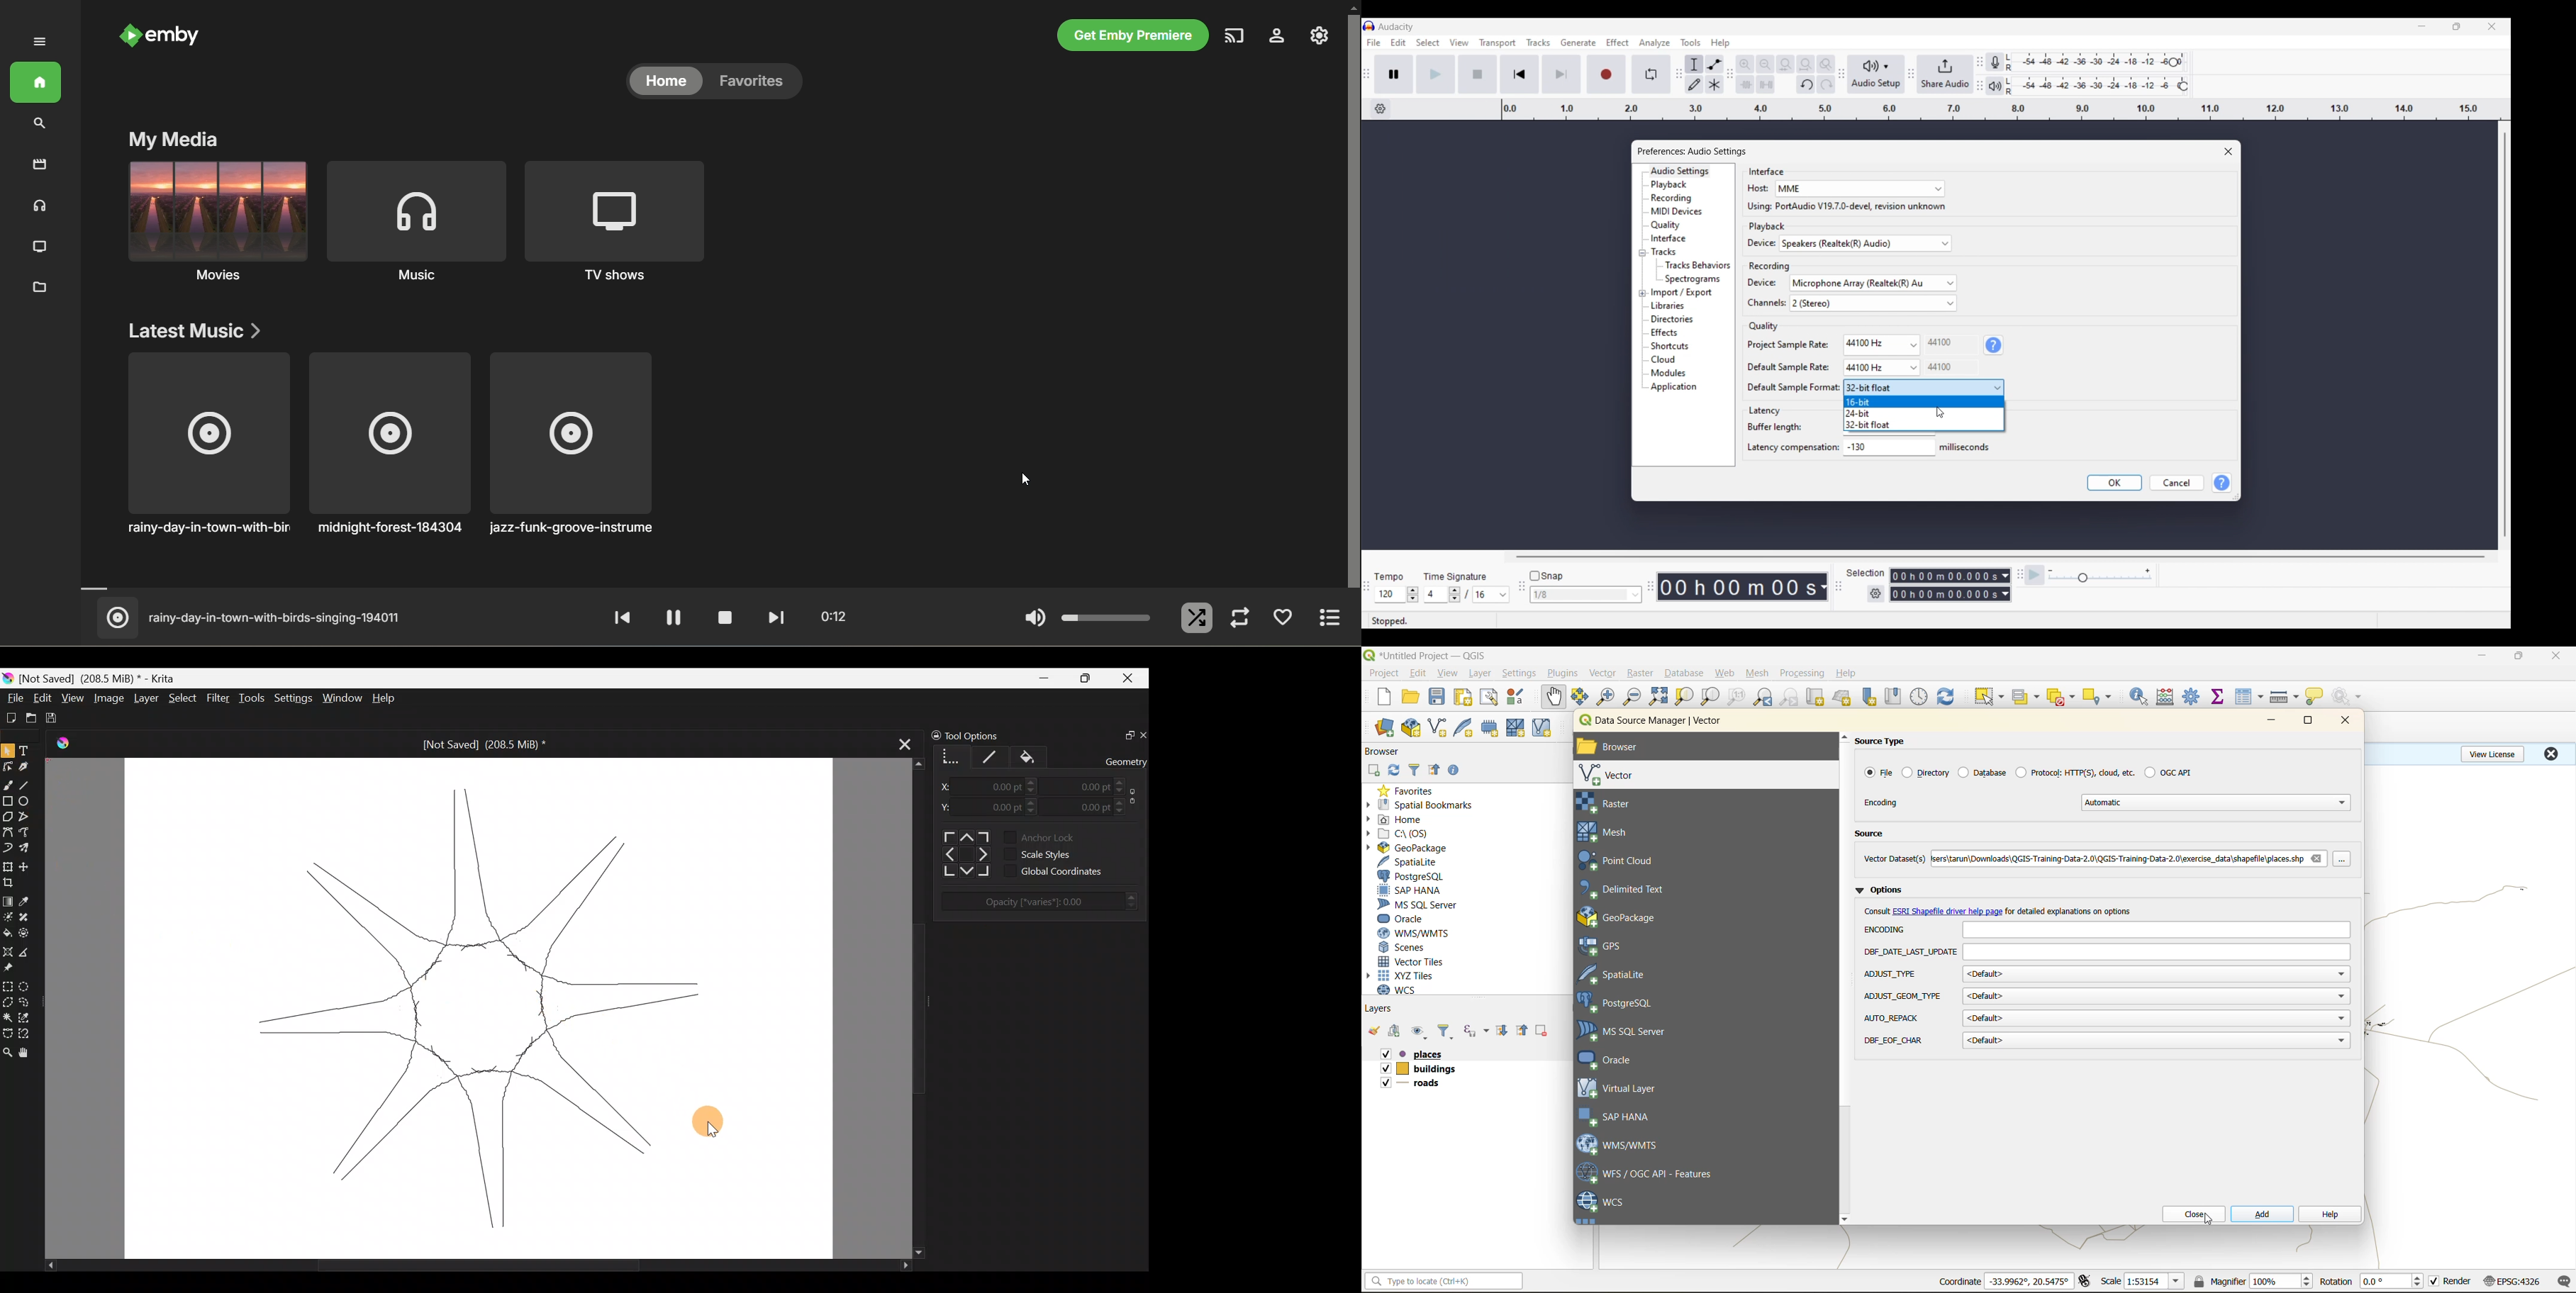 This screenshot has width=2576, height=1316. I want to click on Edit, so click(43, 699).